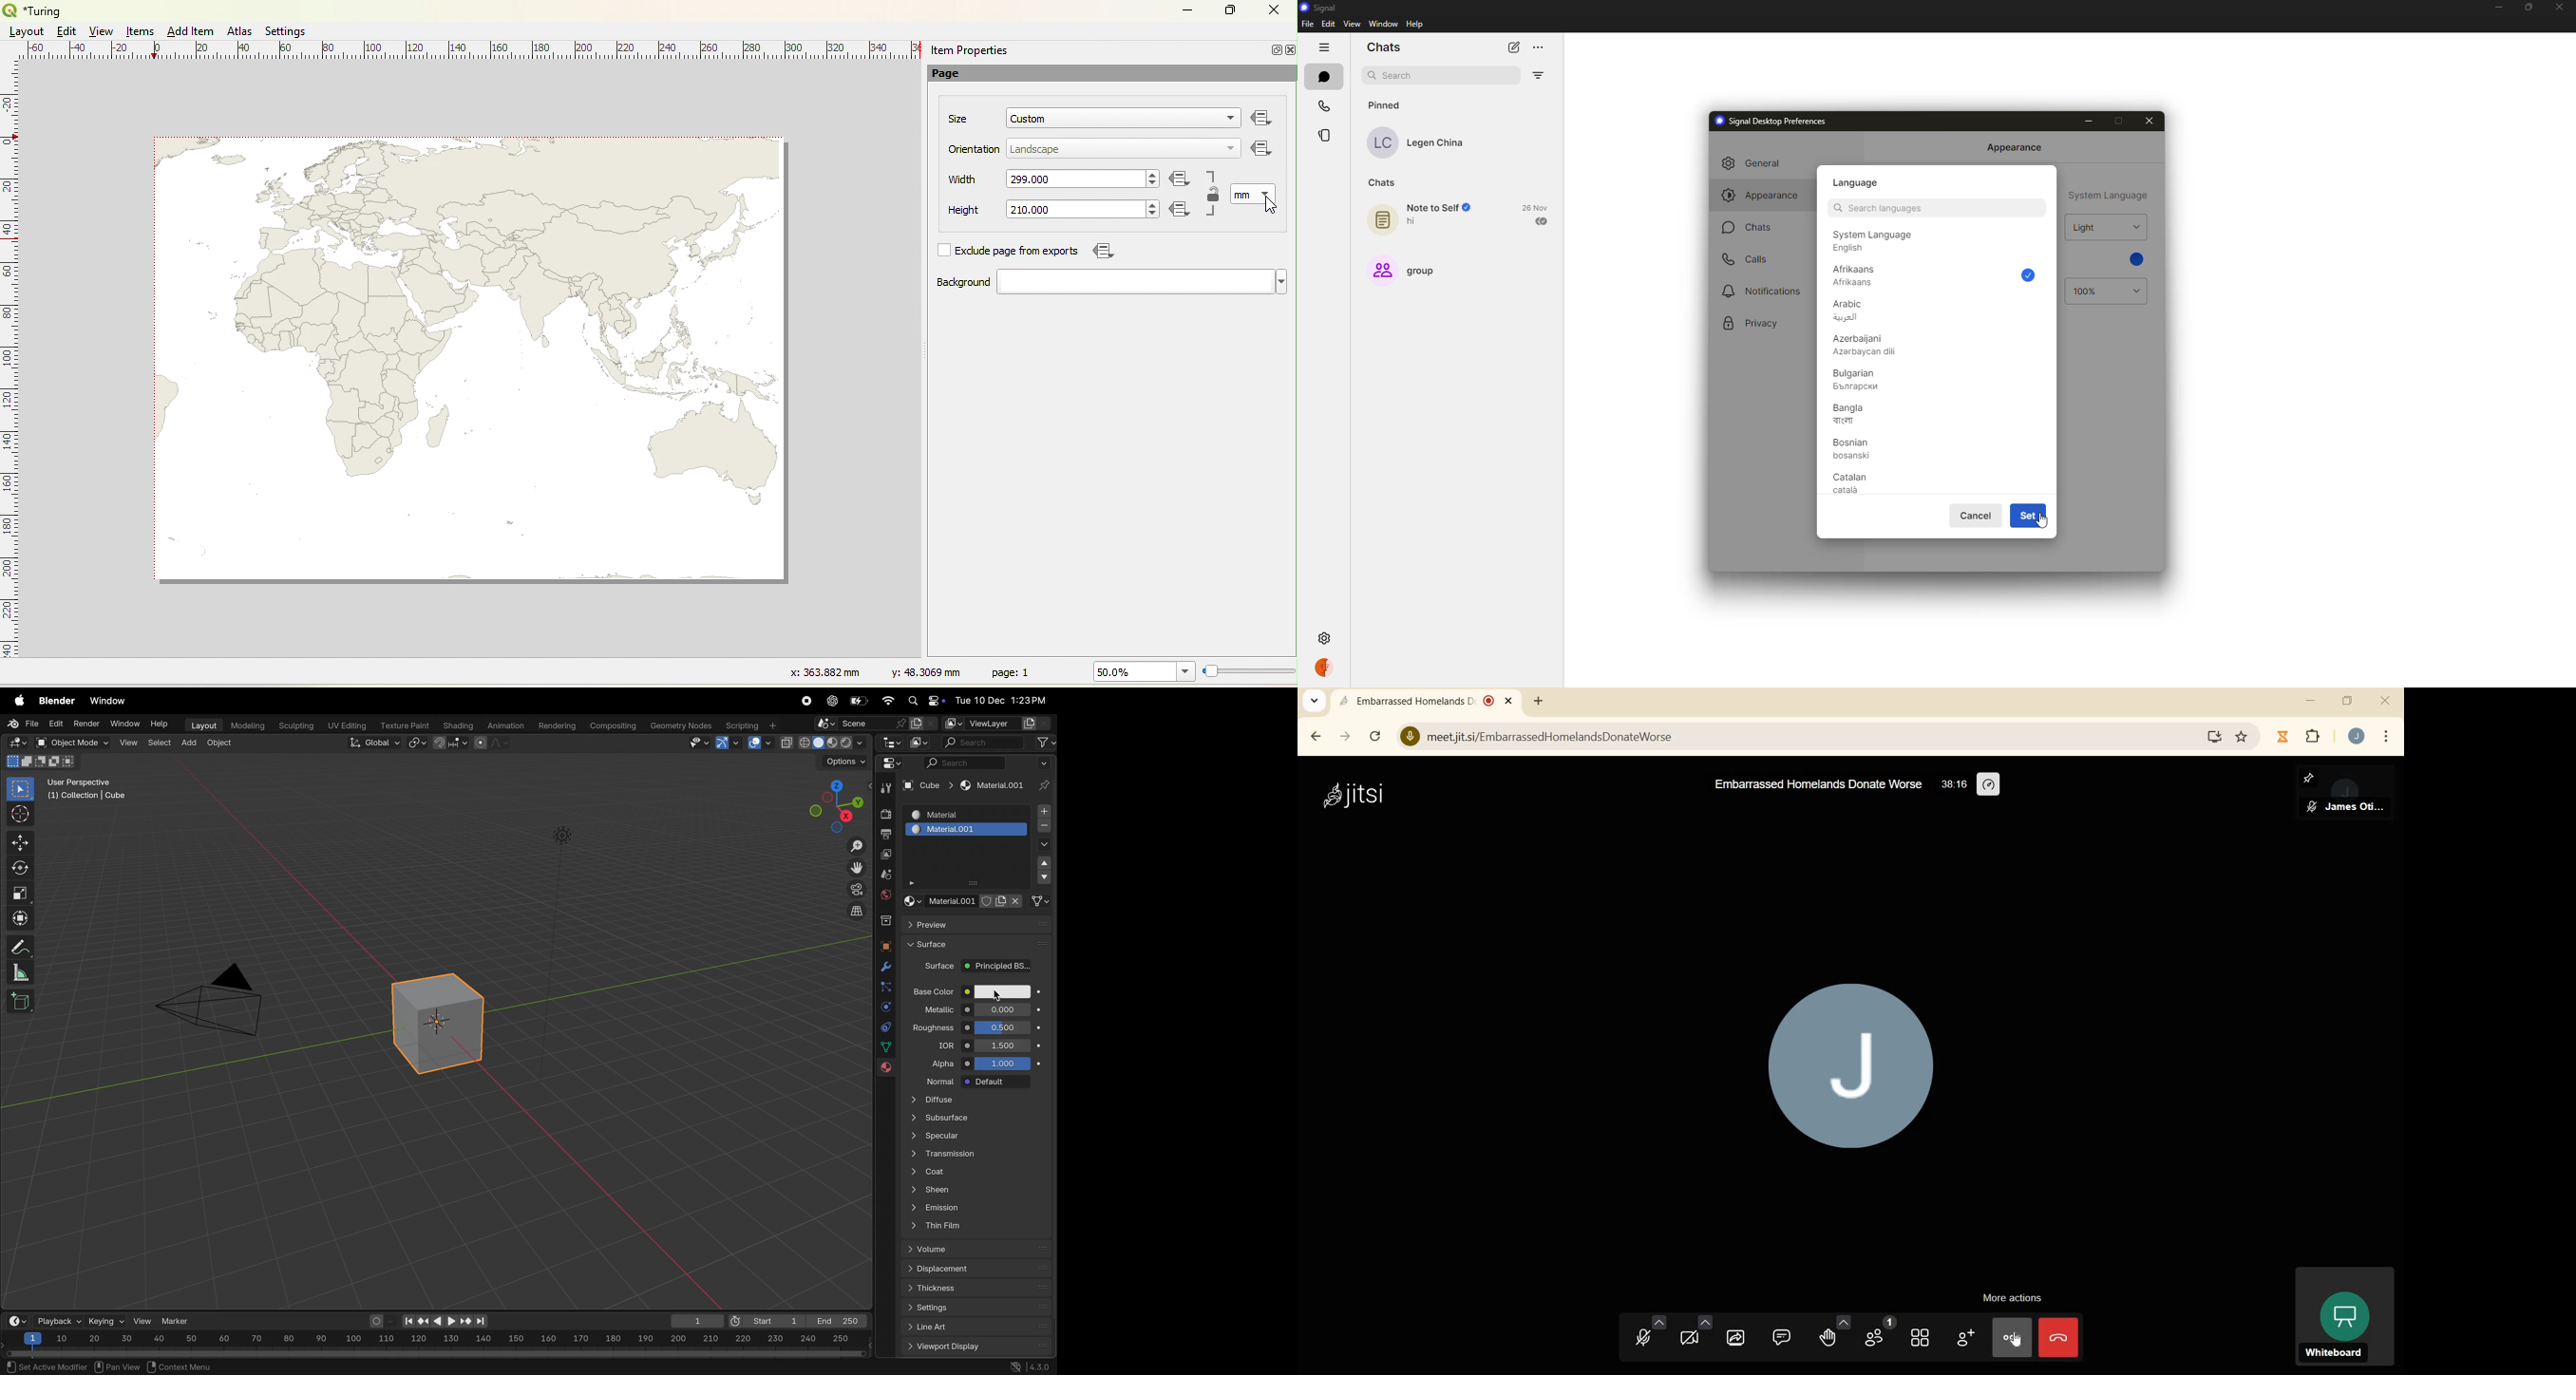 The width and height of the screenshot is (2576, 1400). Describe the element at coordinates (1029, 119) in the screenshot. I see `Custom` at that location.